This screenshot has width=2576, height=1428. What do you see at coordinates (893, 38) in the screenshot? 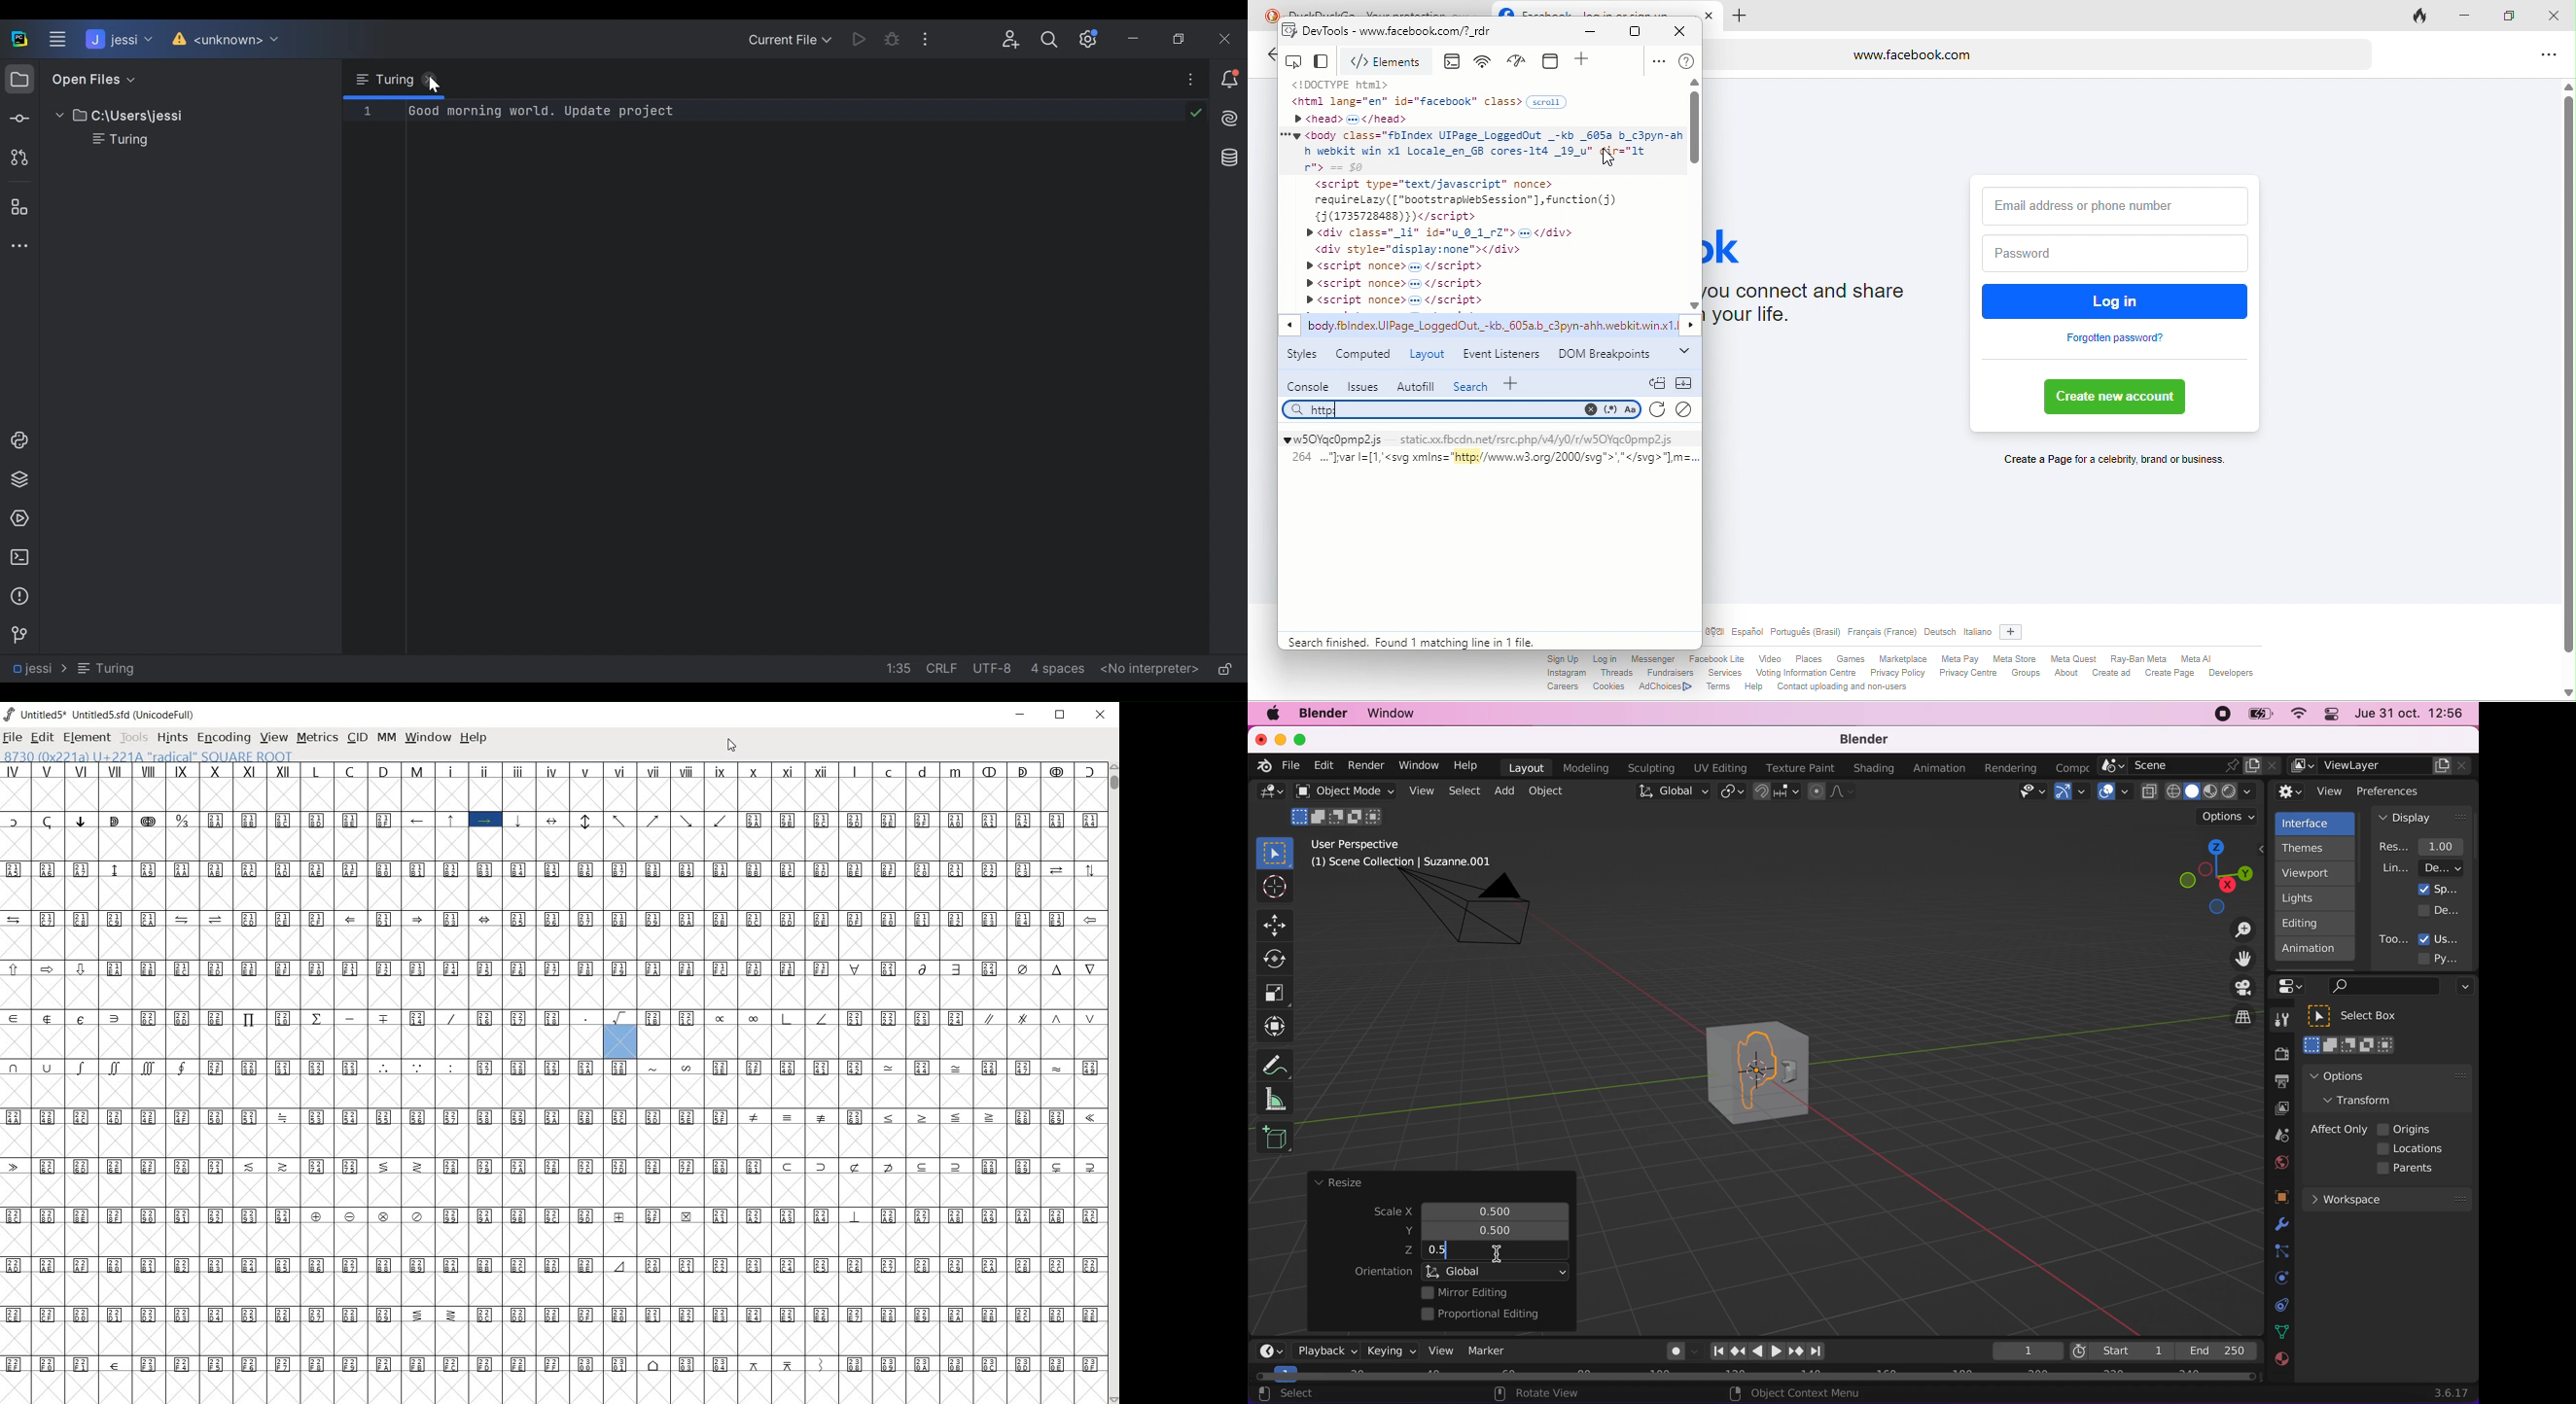
I see `Bug` at bounding box center [893, 38].